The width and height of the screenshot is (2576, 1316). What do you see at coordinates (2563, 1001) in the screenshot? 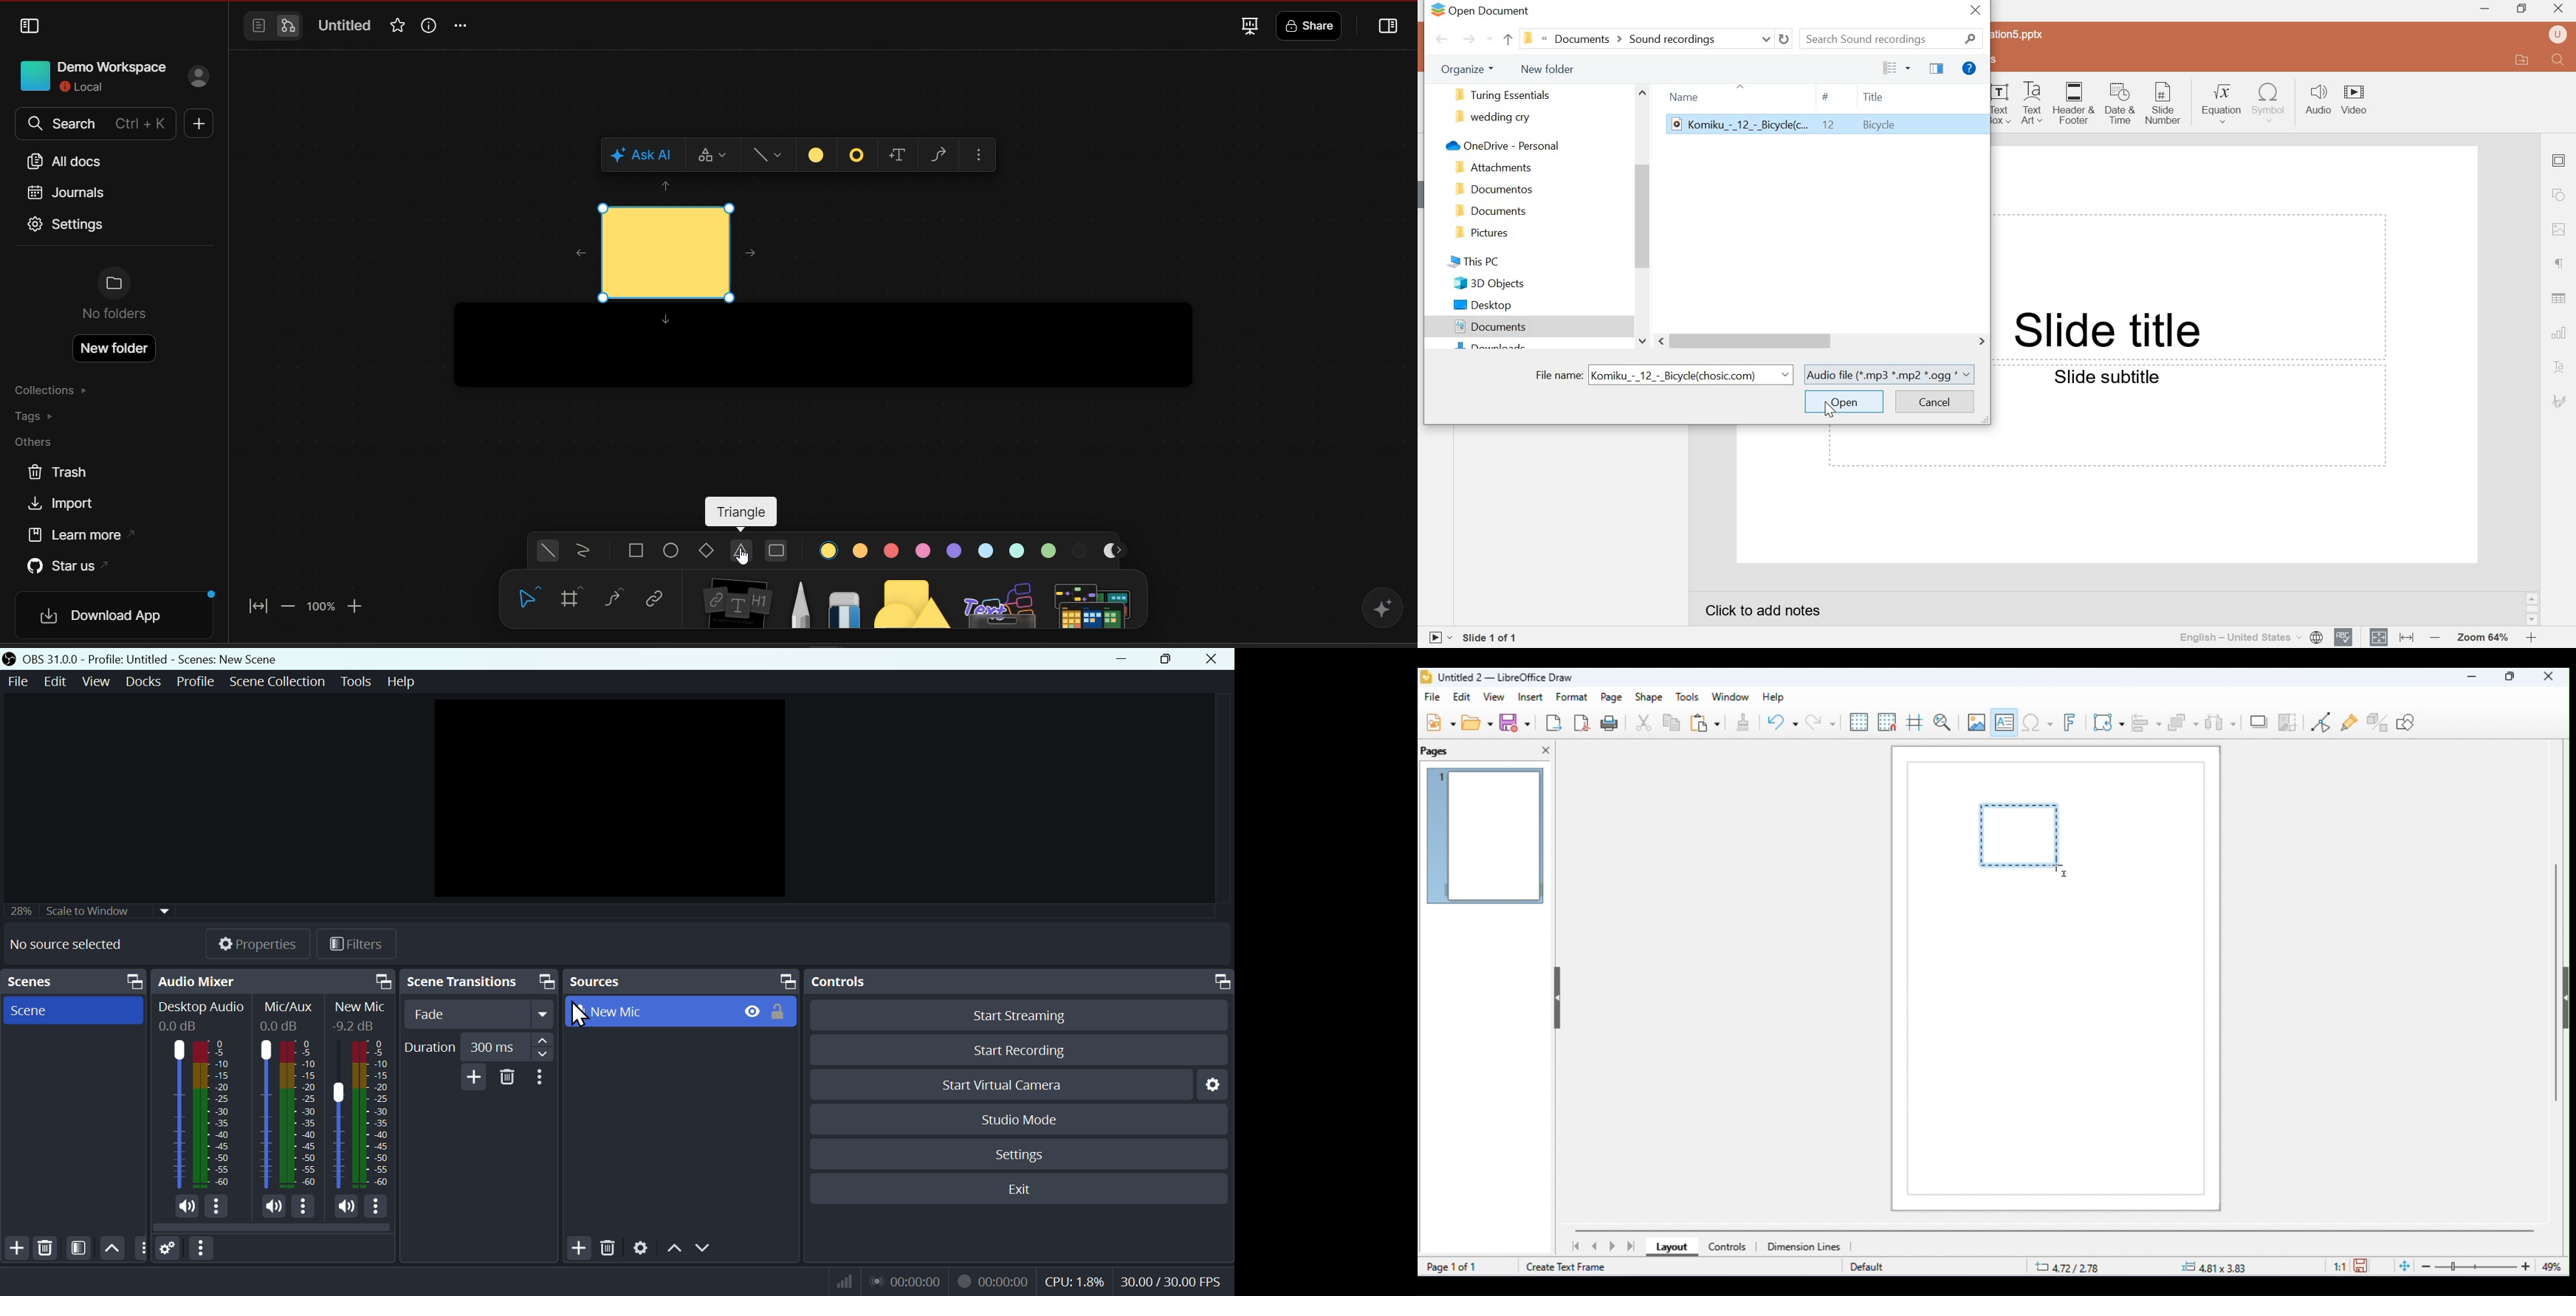
I see `hide` at bounding box center [2563, 1001].